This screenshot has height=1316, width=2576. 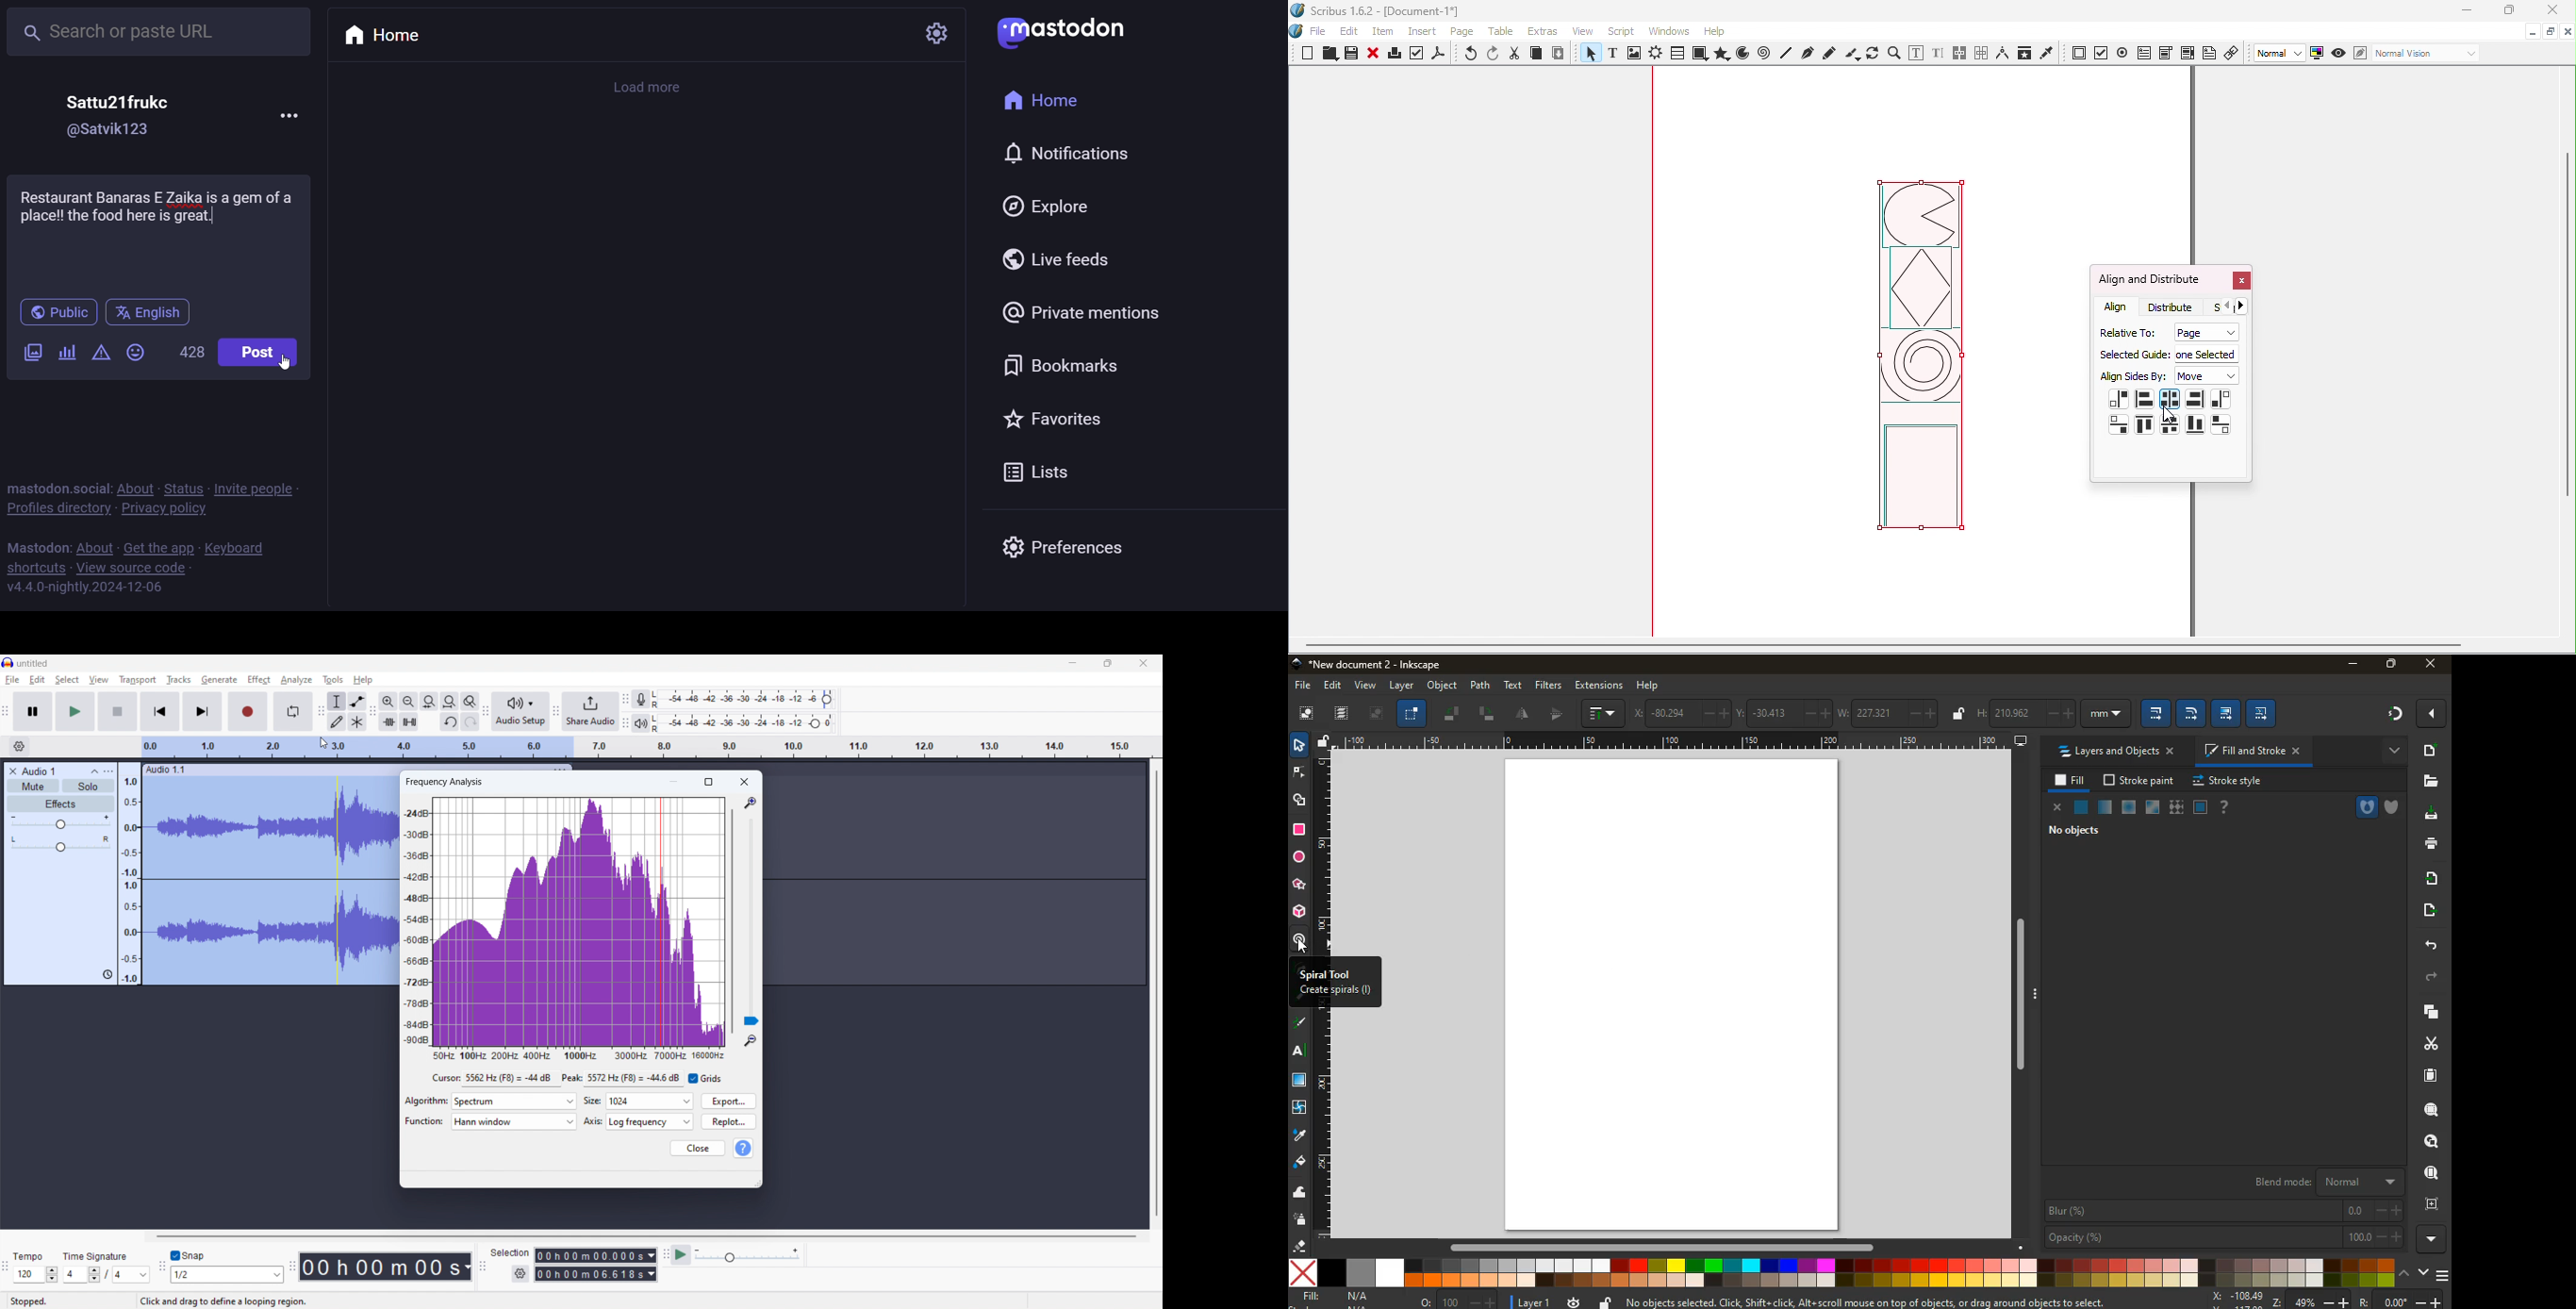 What do you see at coordinates (2170, 413) in the screenshot?
I see `Cursor` at bounding box center [2170, 413].